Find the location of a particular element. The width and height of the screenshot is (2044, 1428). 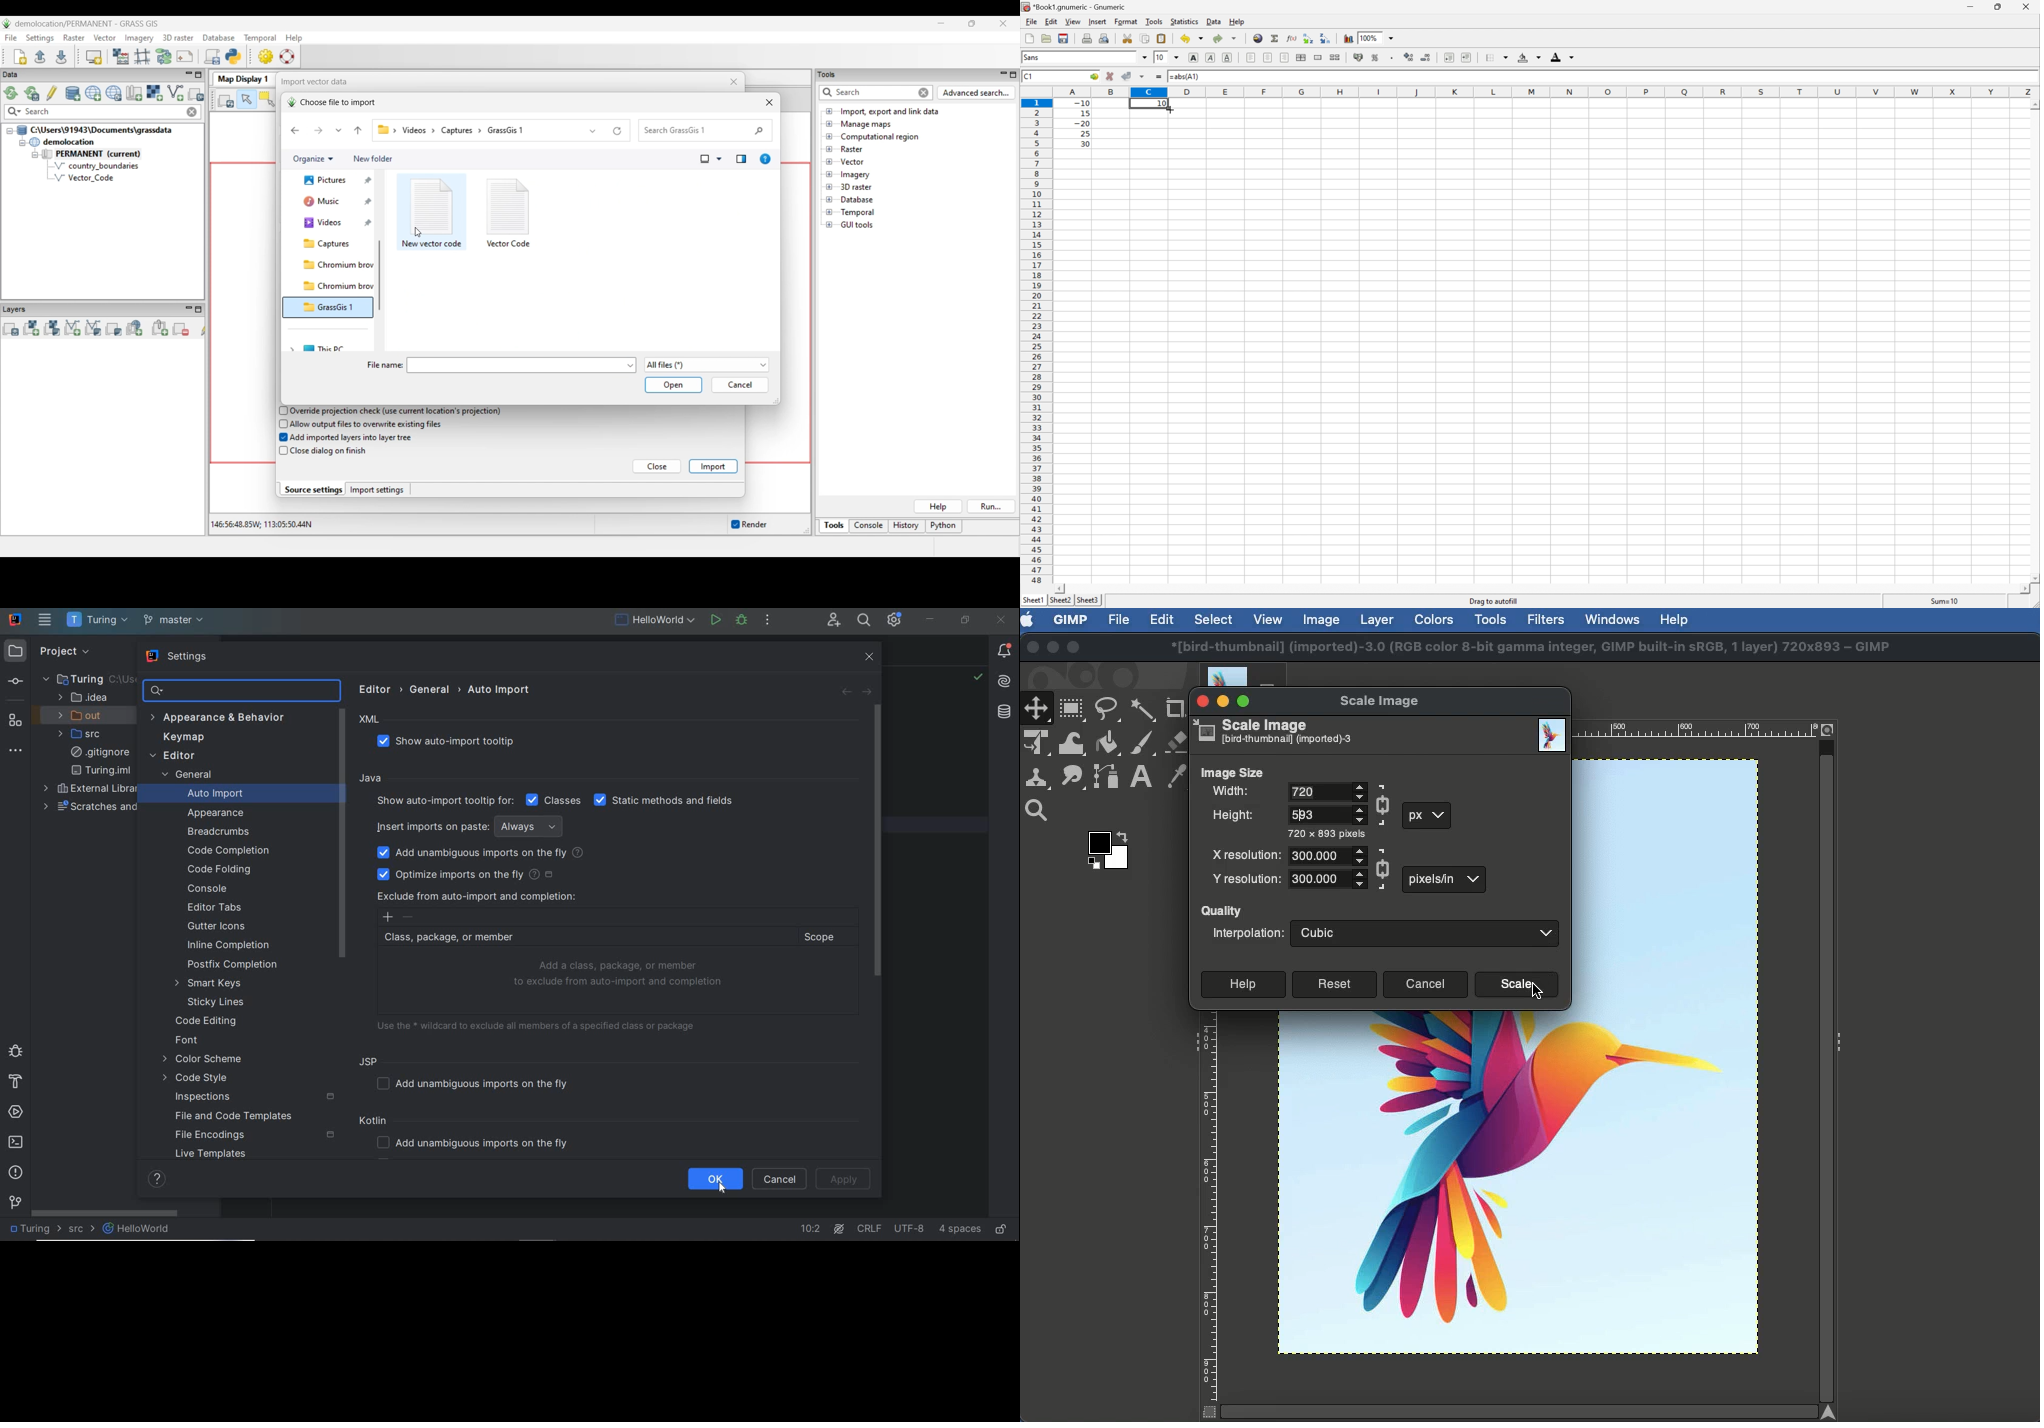

CONSOLE is located at coordinates (207, 888).